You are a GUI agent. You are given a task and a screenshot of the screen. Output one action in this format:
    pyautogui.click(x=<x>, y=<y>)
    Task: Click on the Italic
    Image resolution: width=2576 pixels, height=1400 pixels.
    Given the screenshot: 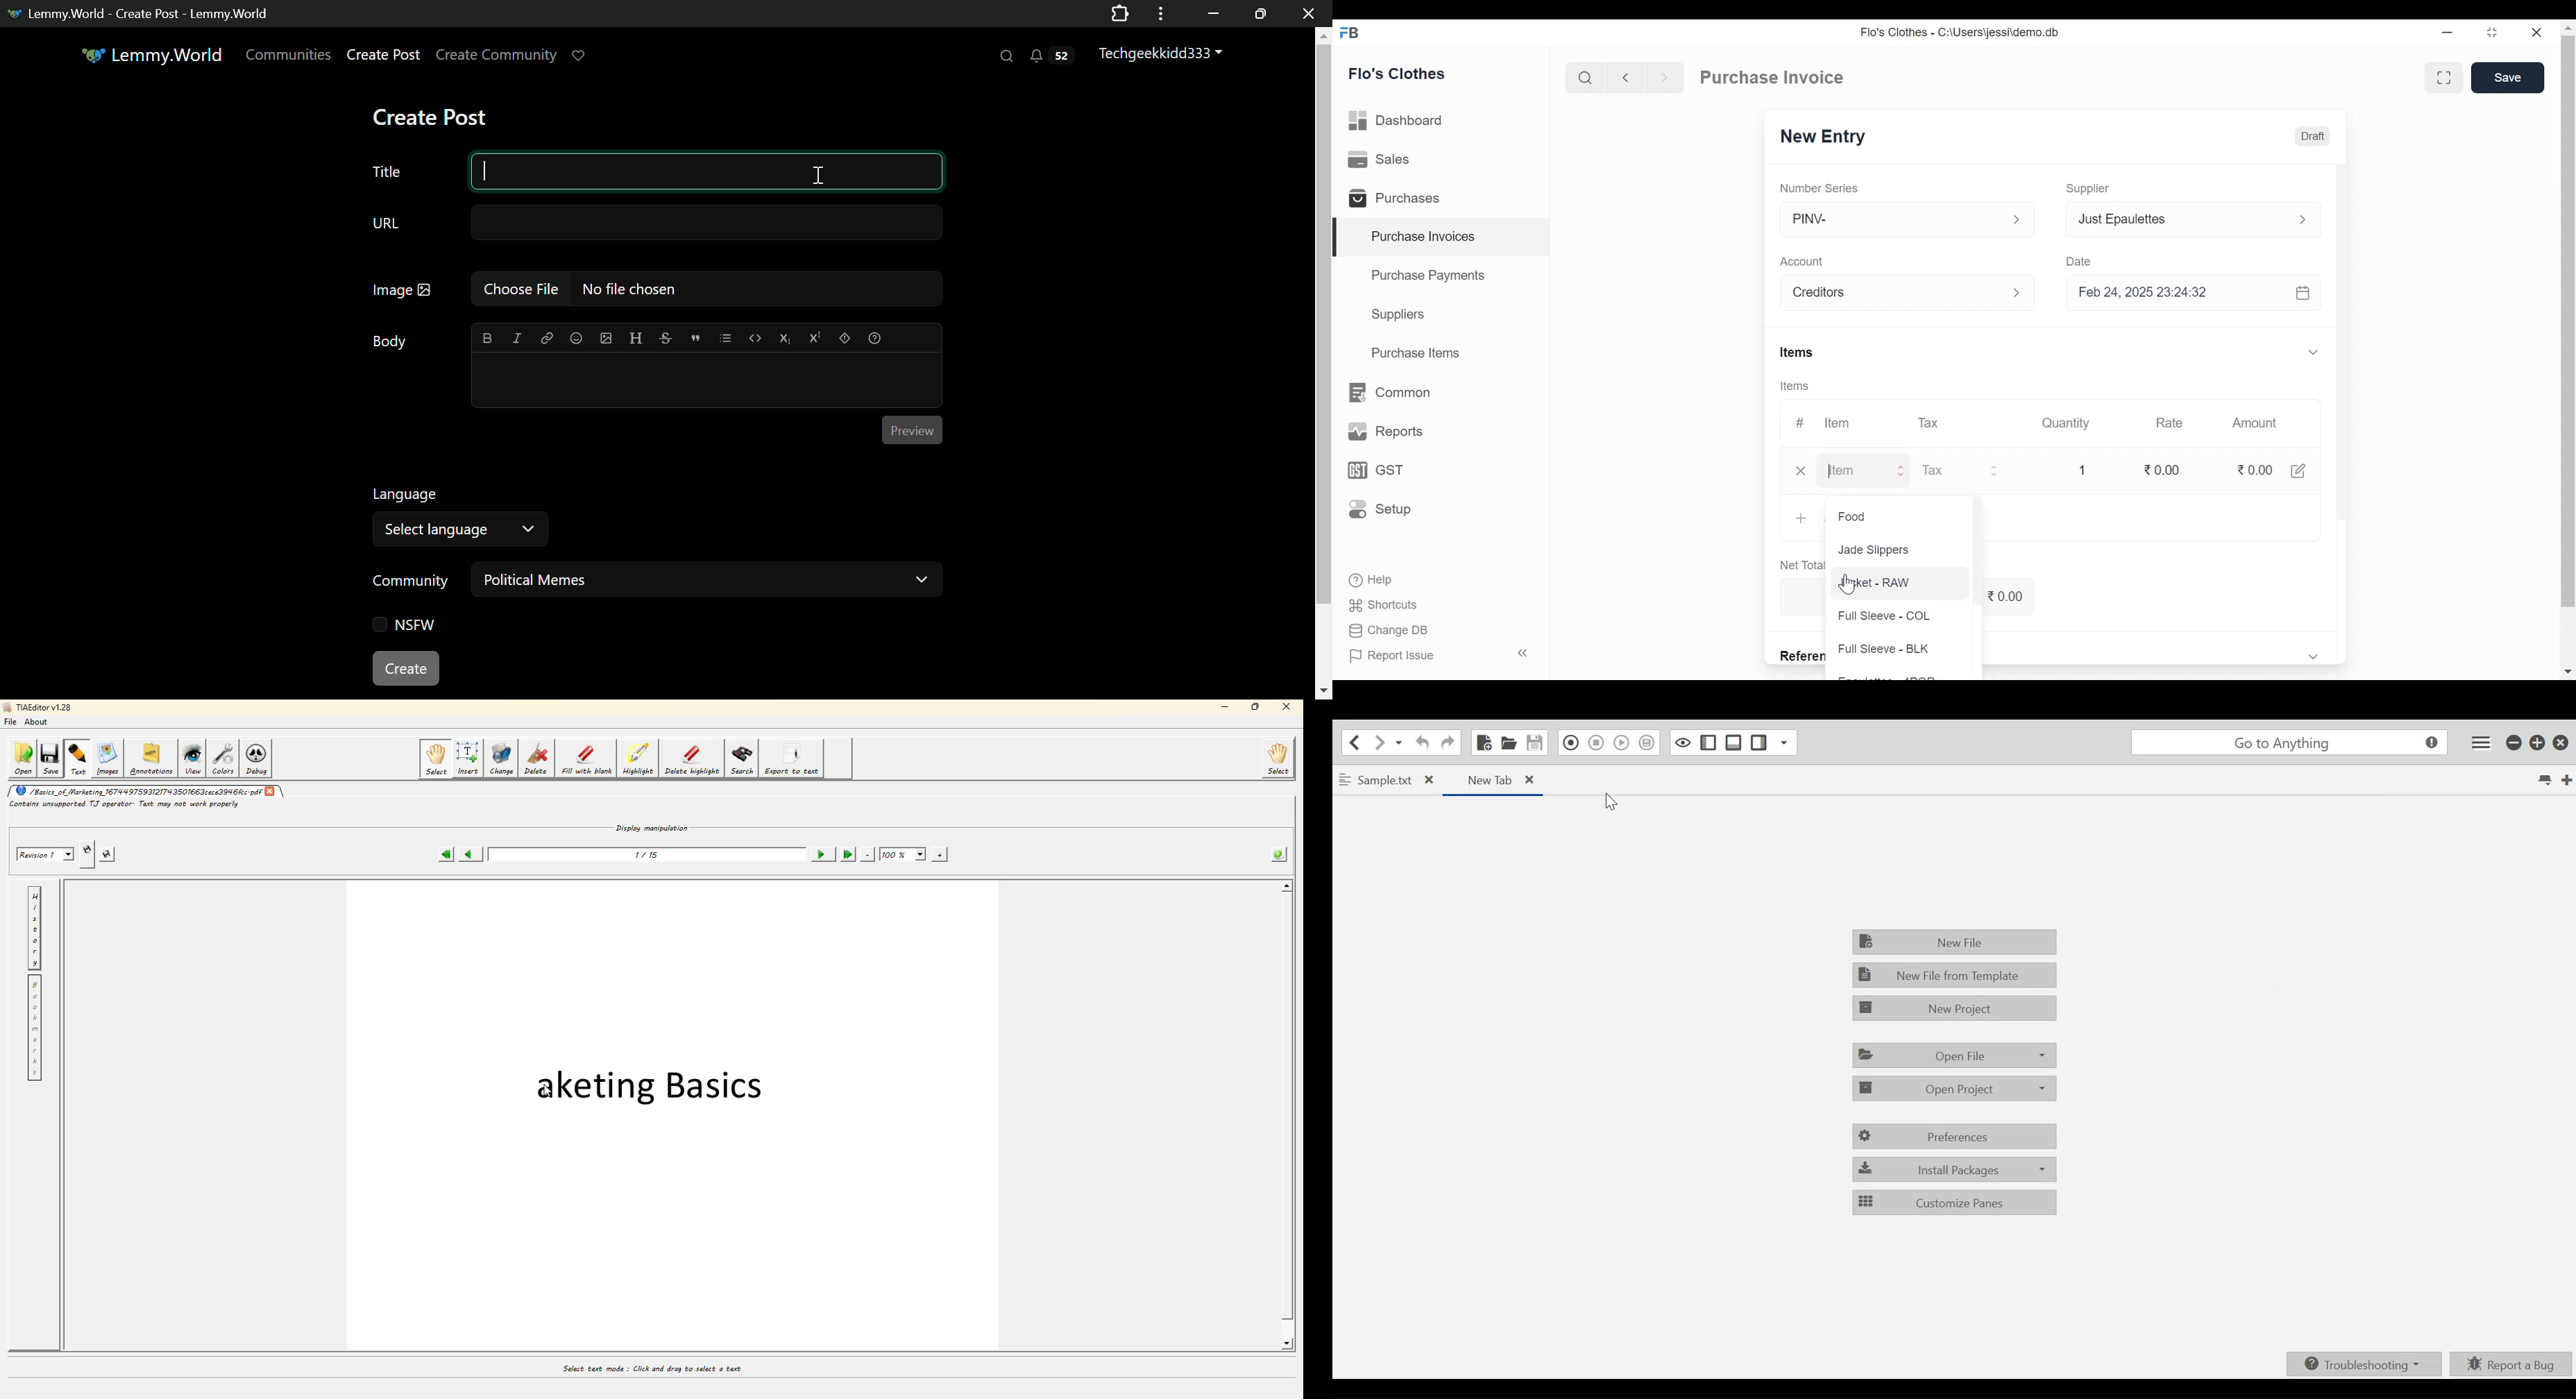 What is the action you would take?
    pyautogui.click(x=516, y=337)
    